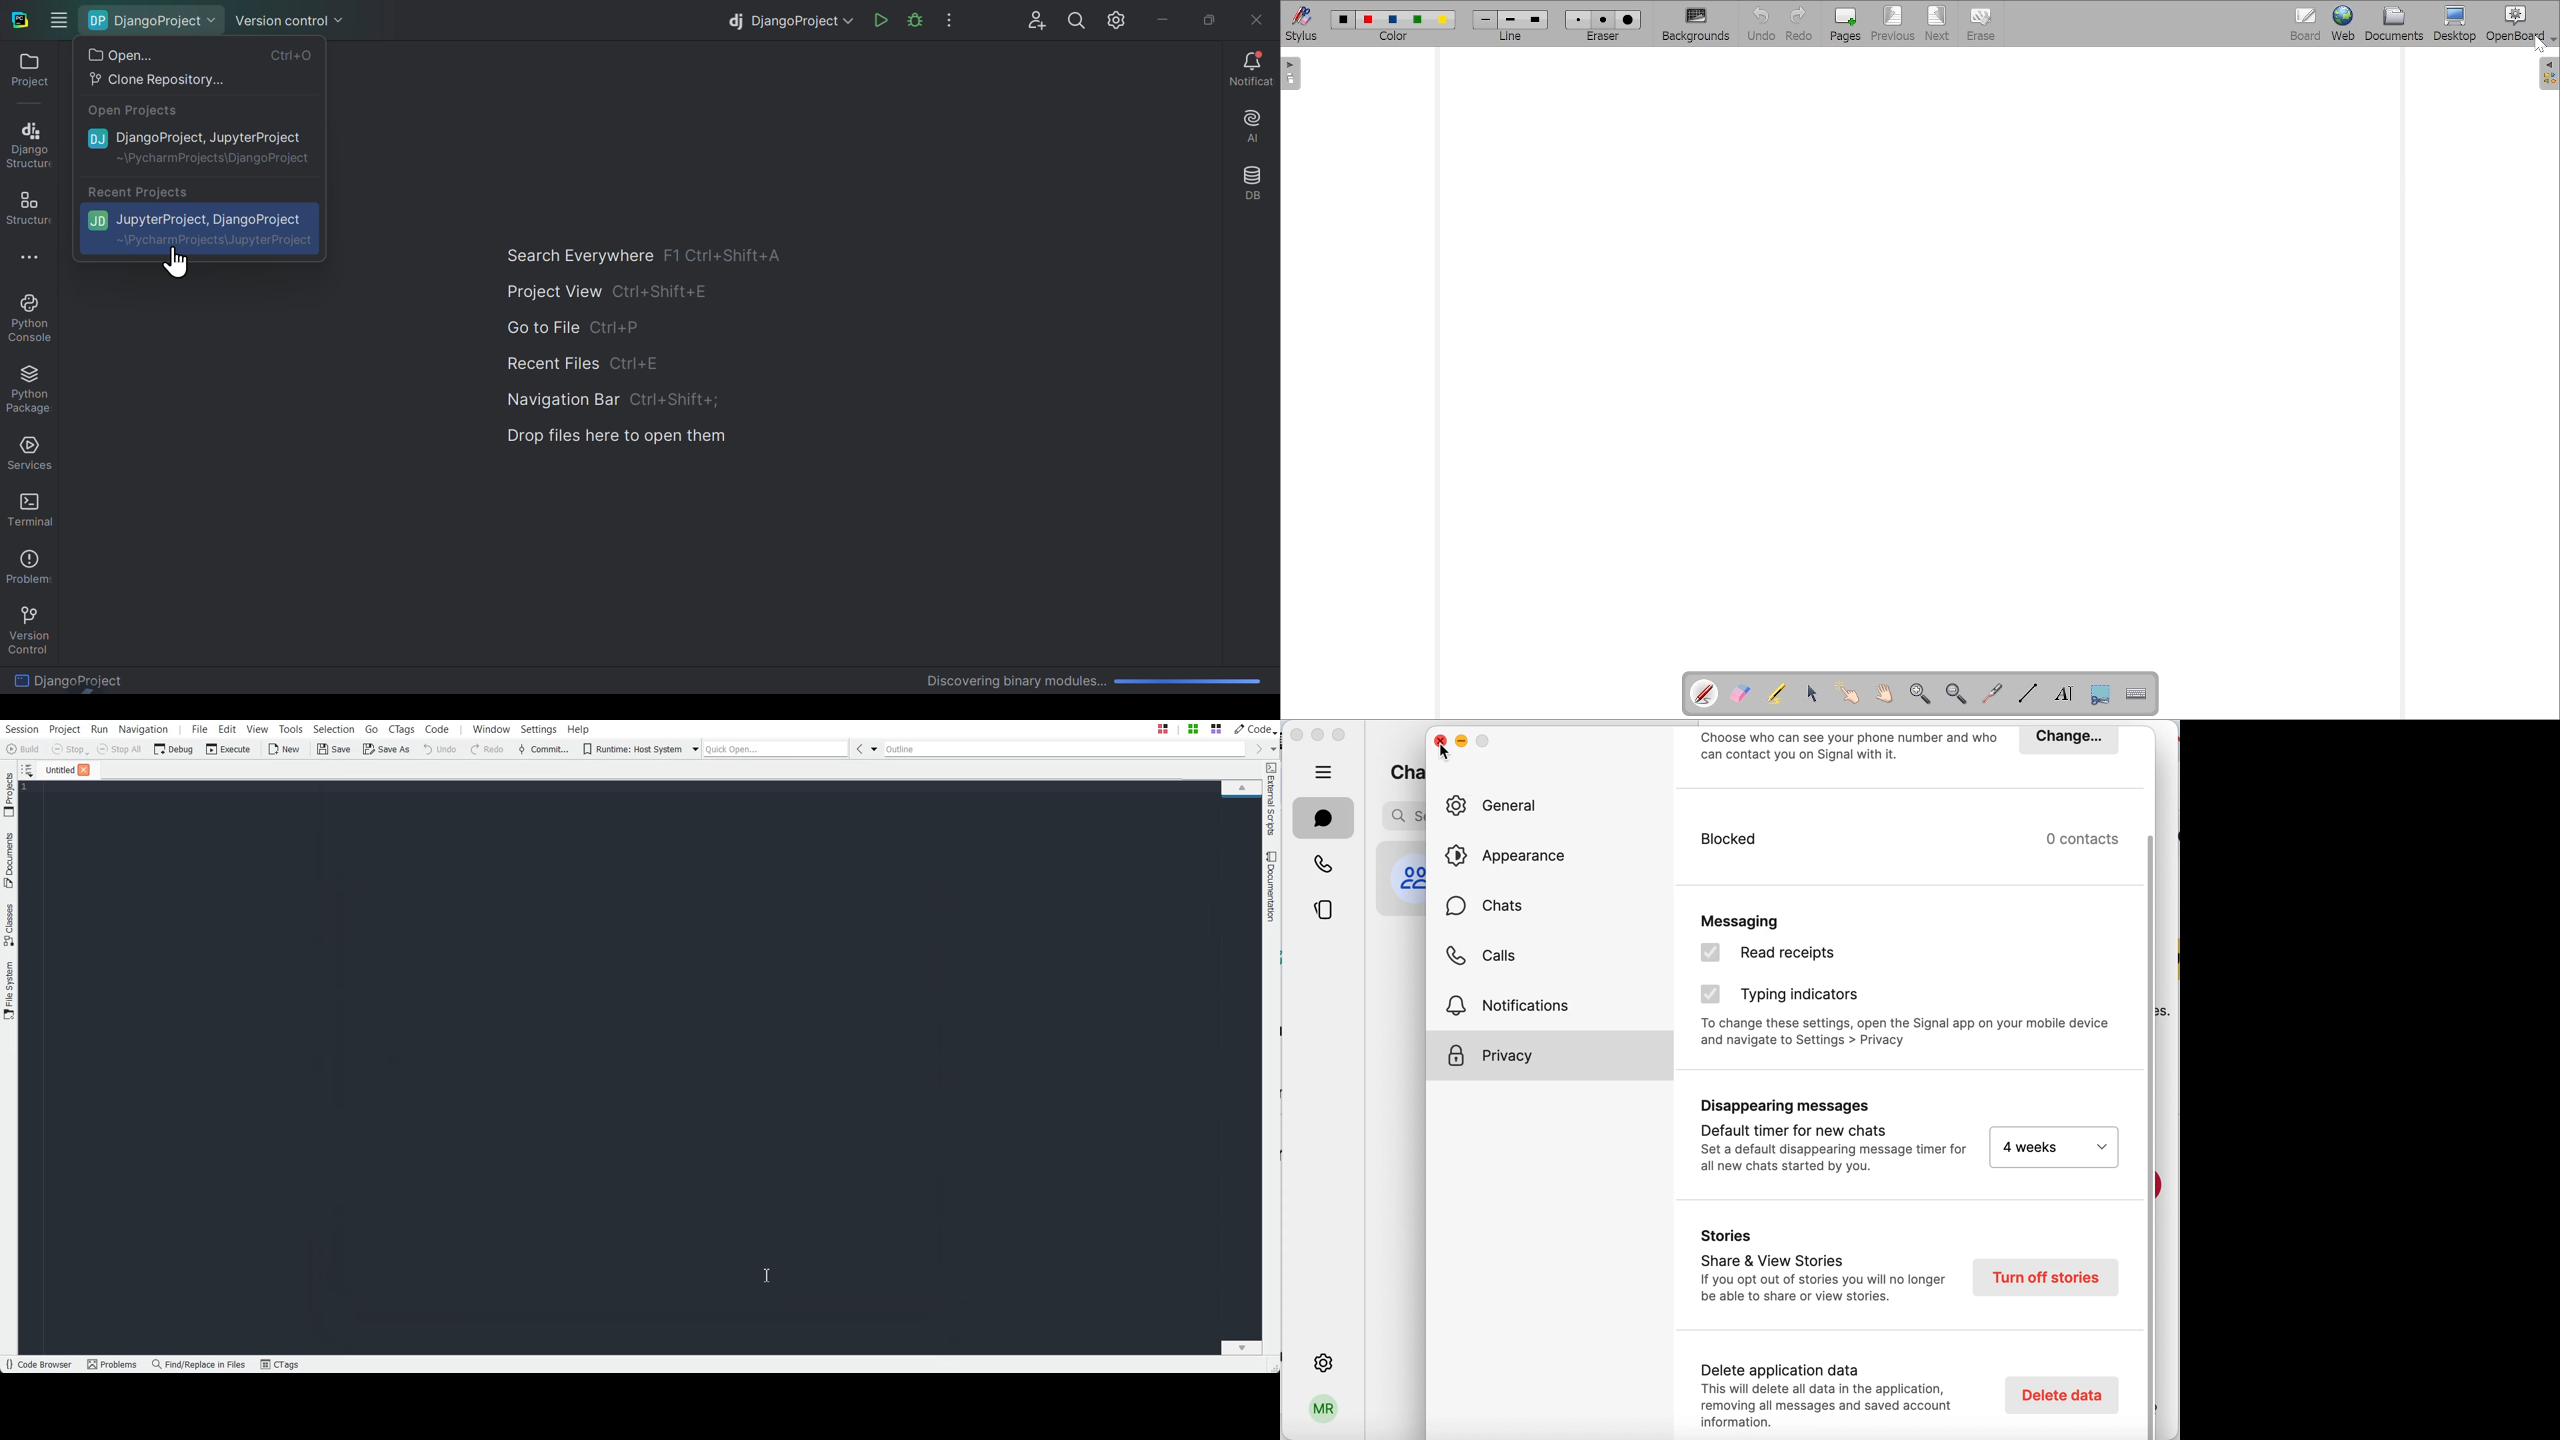 The image size is (2576, 1456). Describe the element at coordinates (189, 187) in the screenshot. I see `Recent Projects` at that location.